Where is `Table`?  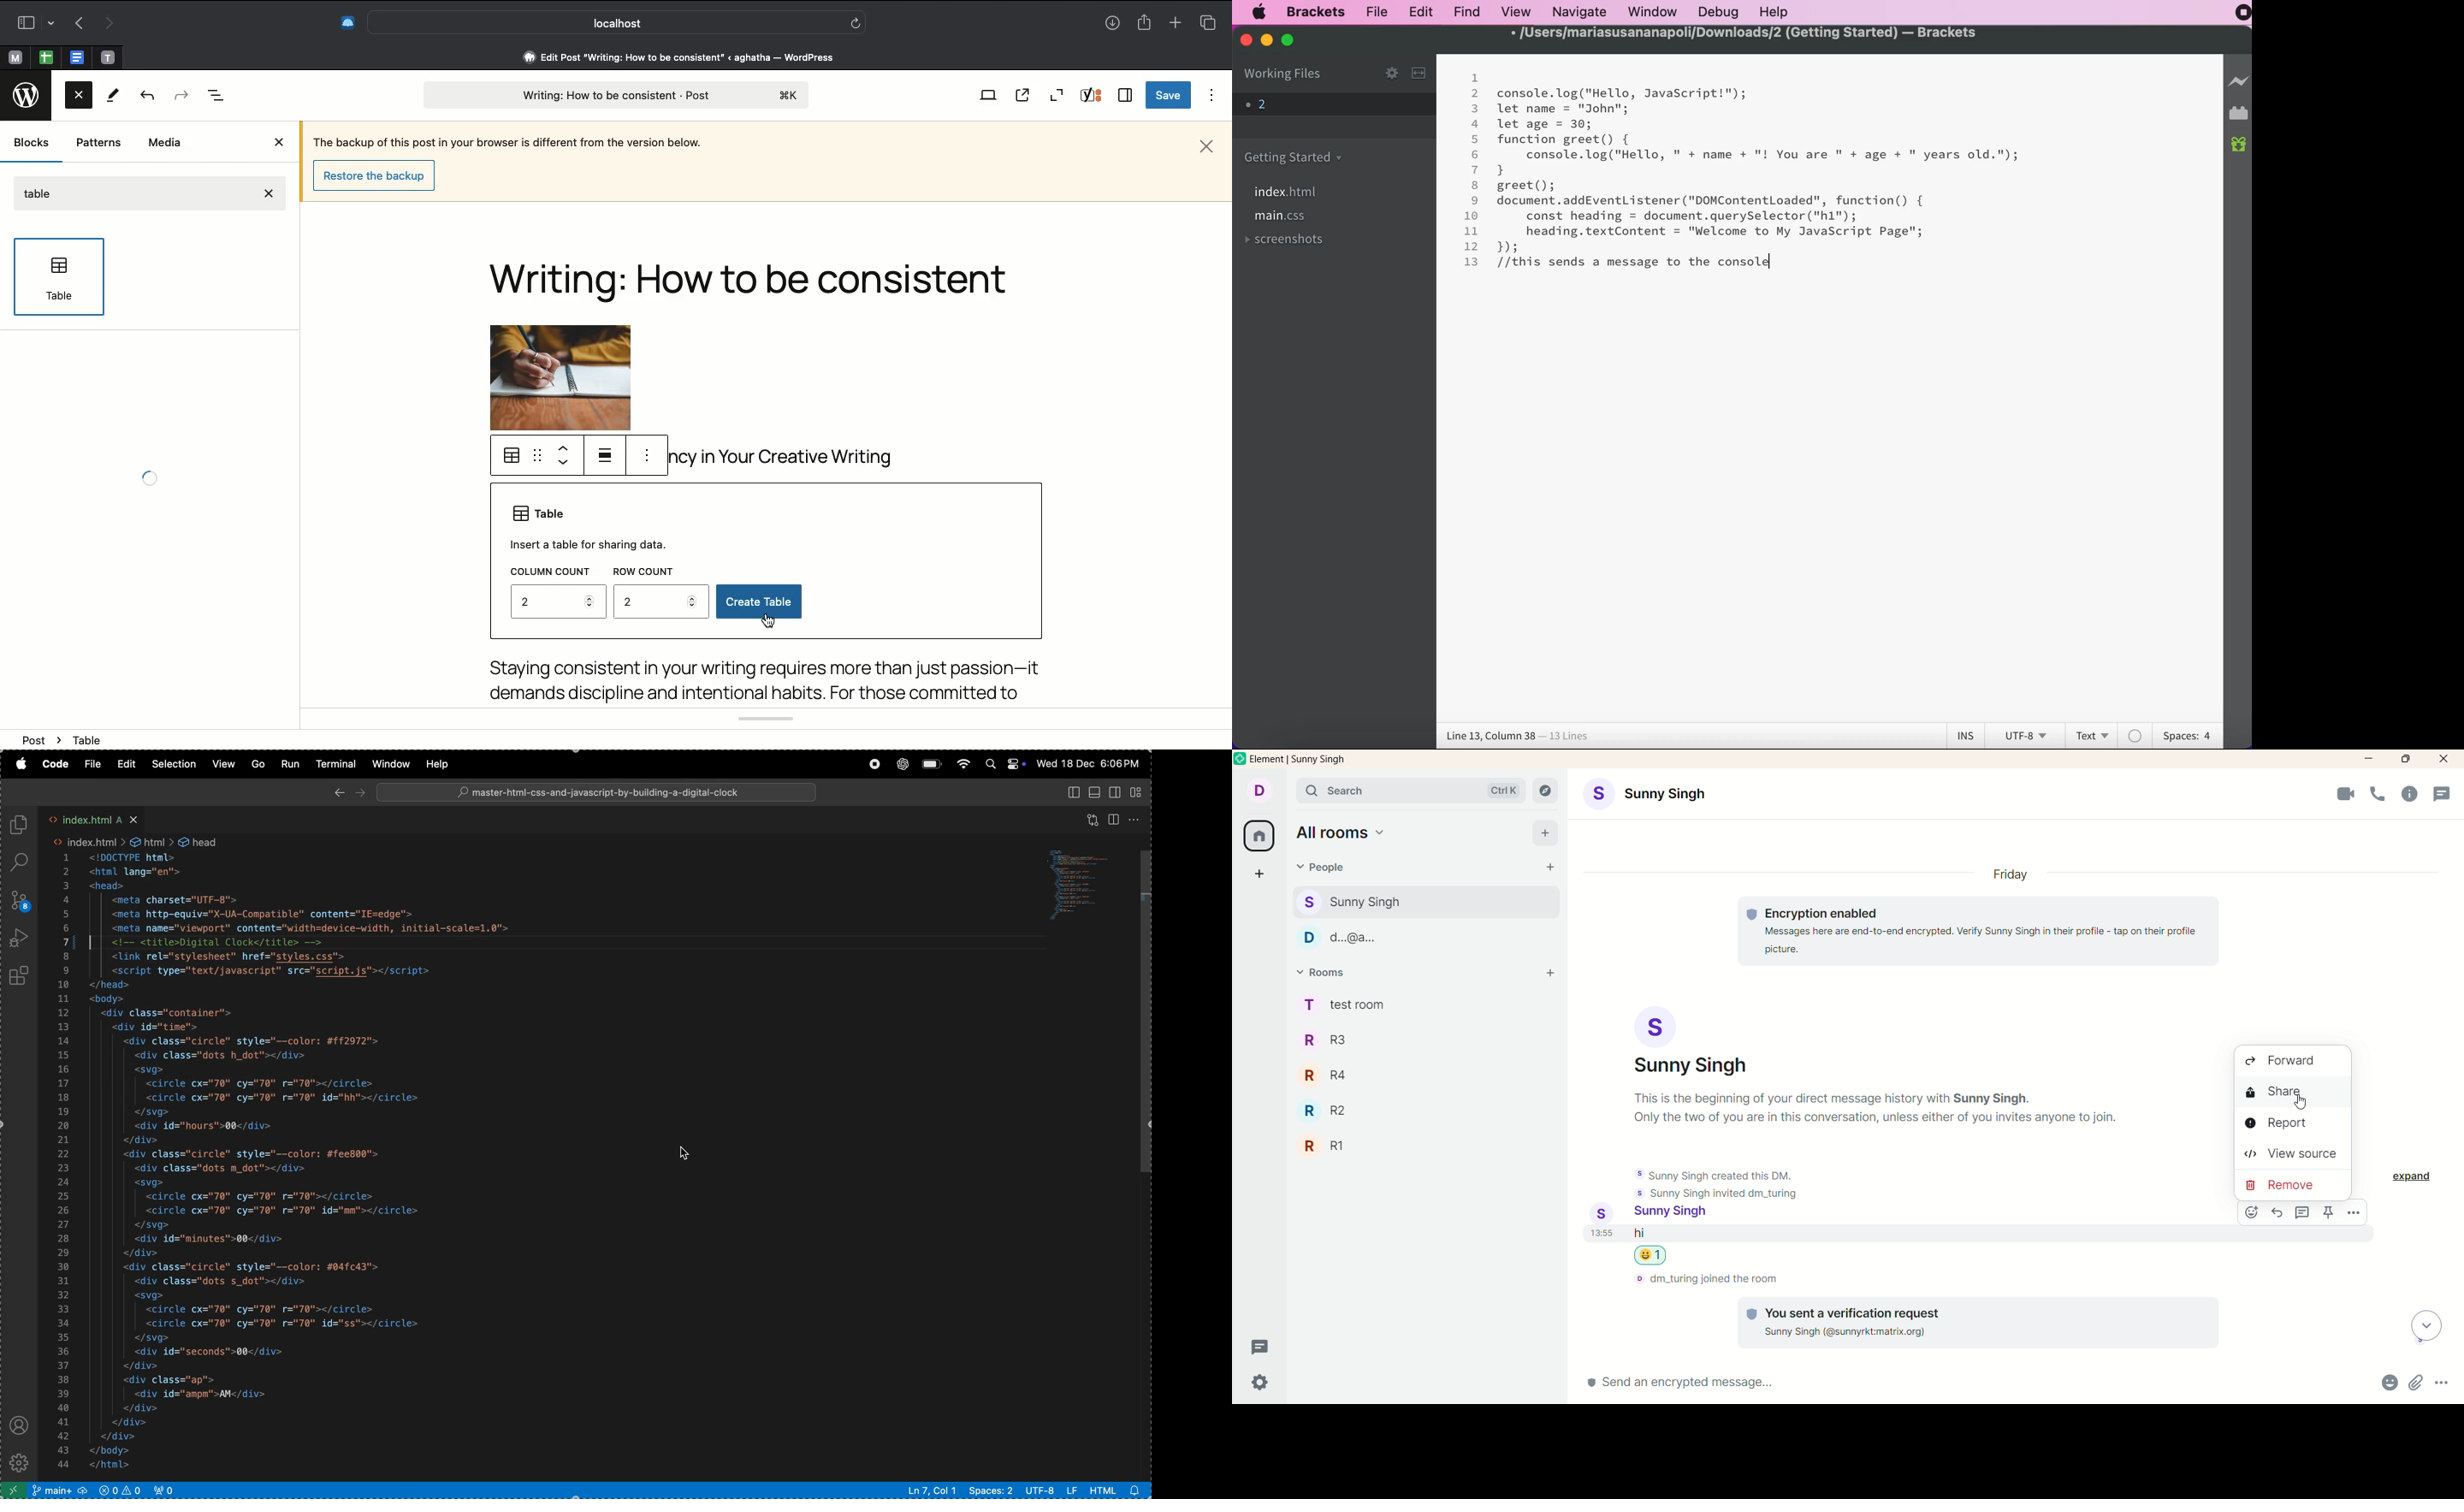 Table is located at coordinates (40, 191).